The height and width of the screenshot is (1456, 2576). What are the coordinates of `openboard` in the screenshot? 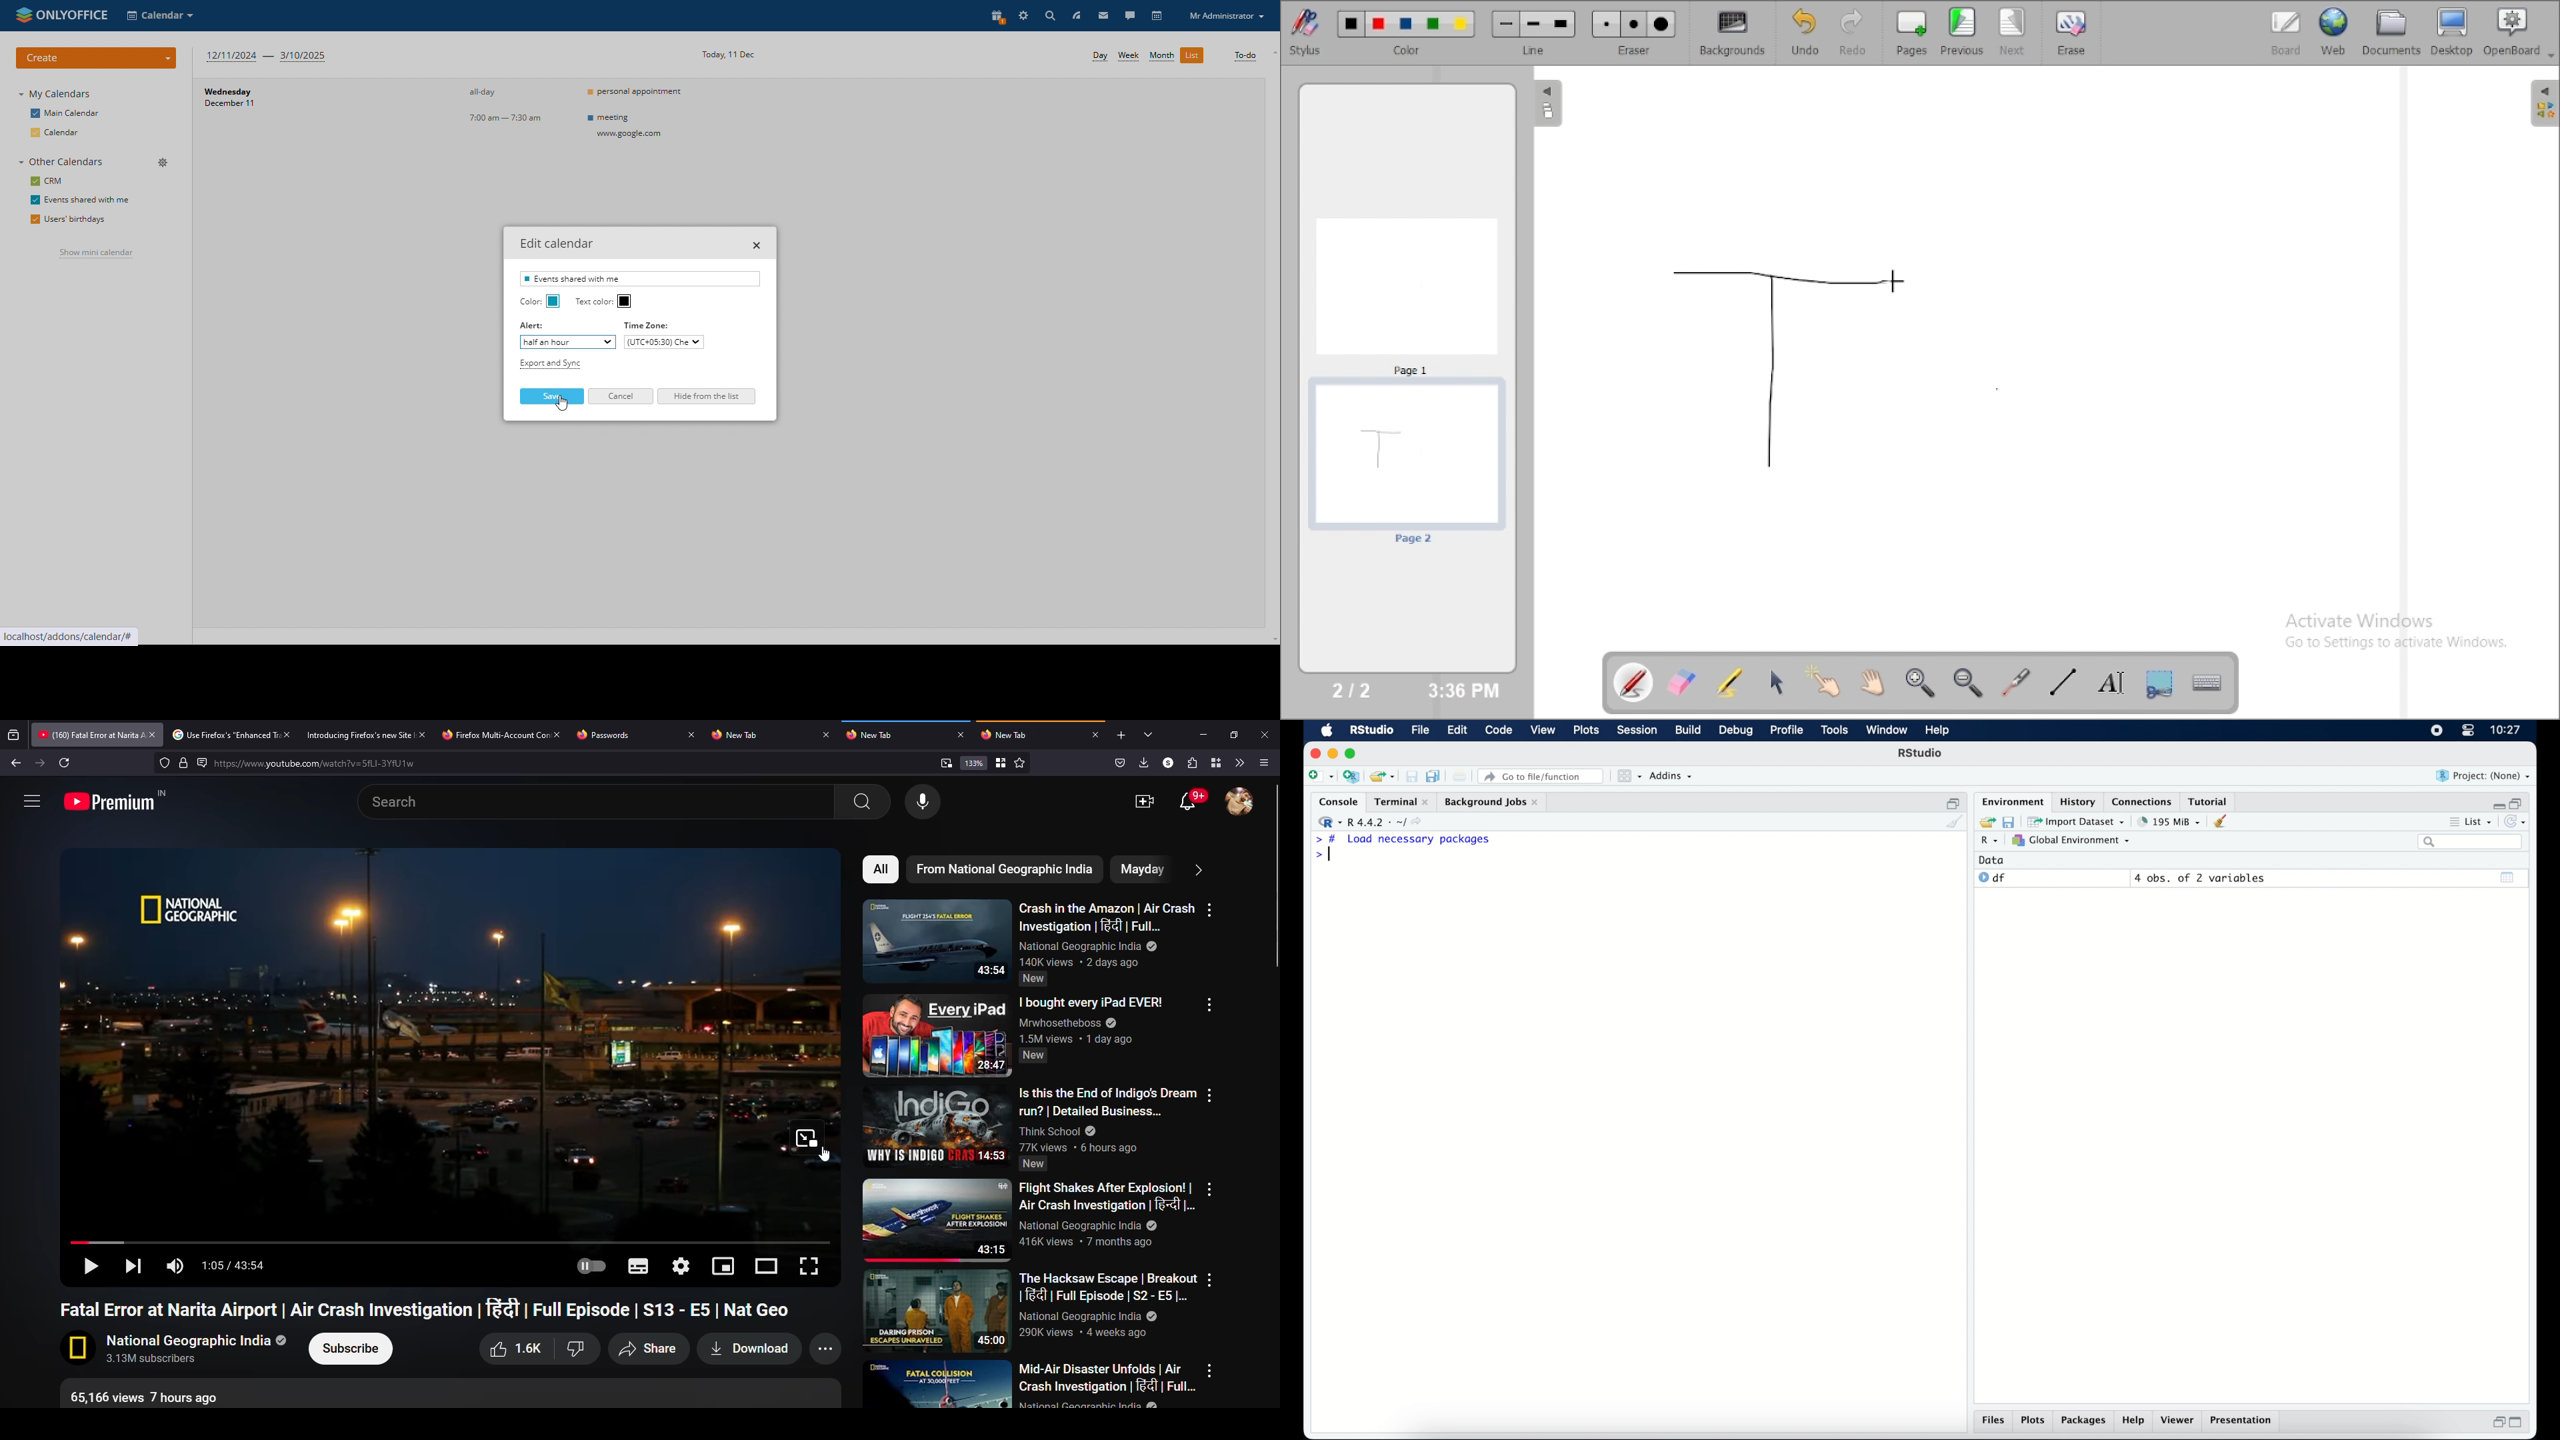 It's located at (2519, 33).